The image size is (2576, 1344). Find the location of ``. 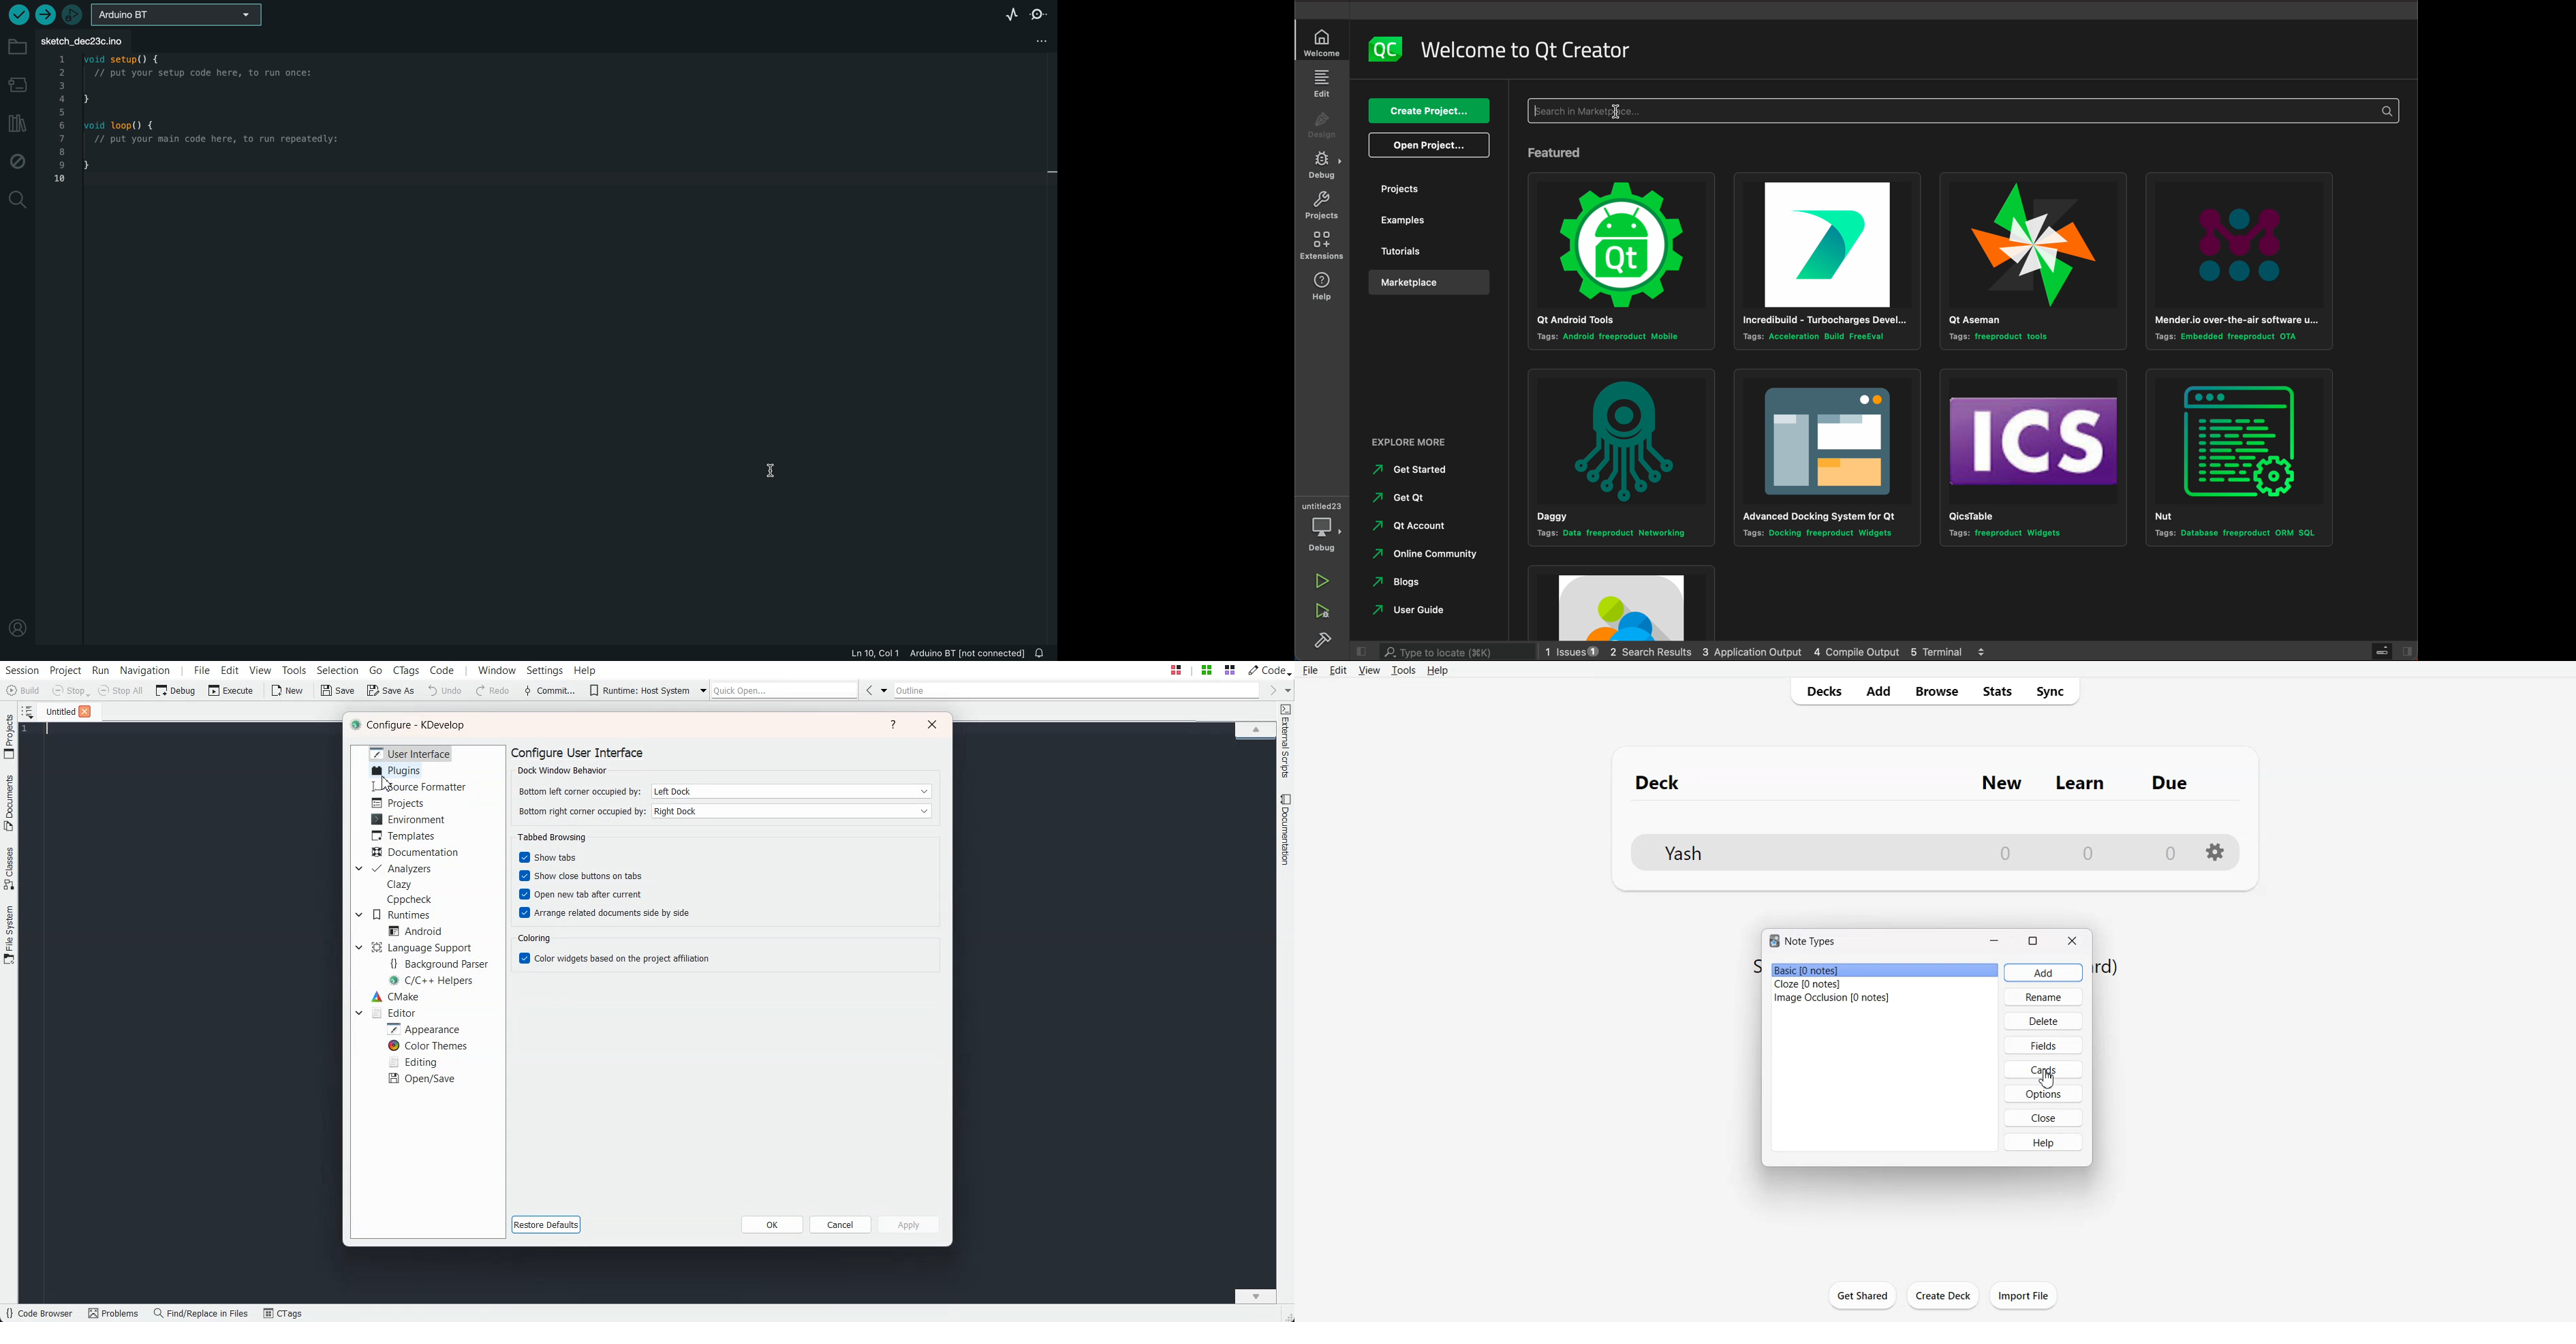

 is located at coordinates (1424, 557).